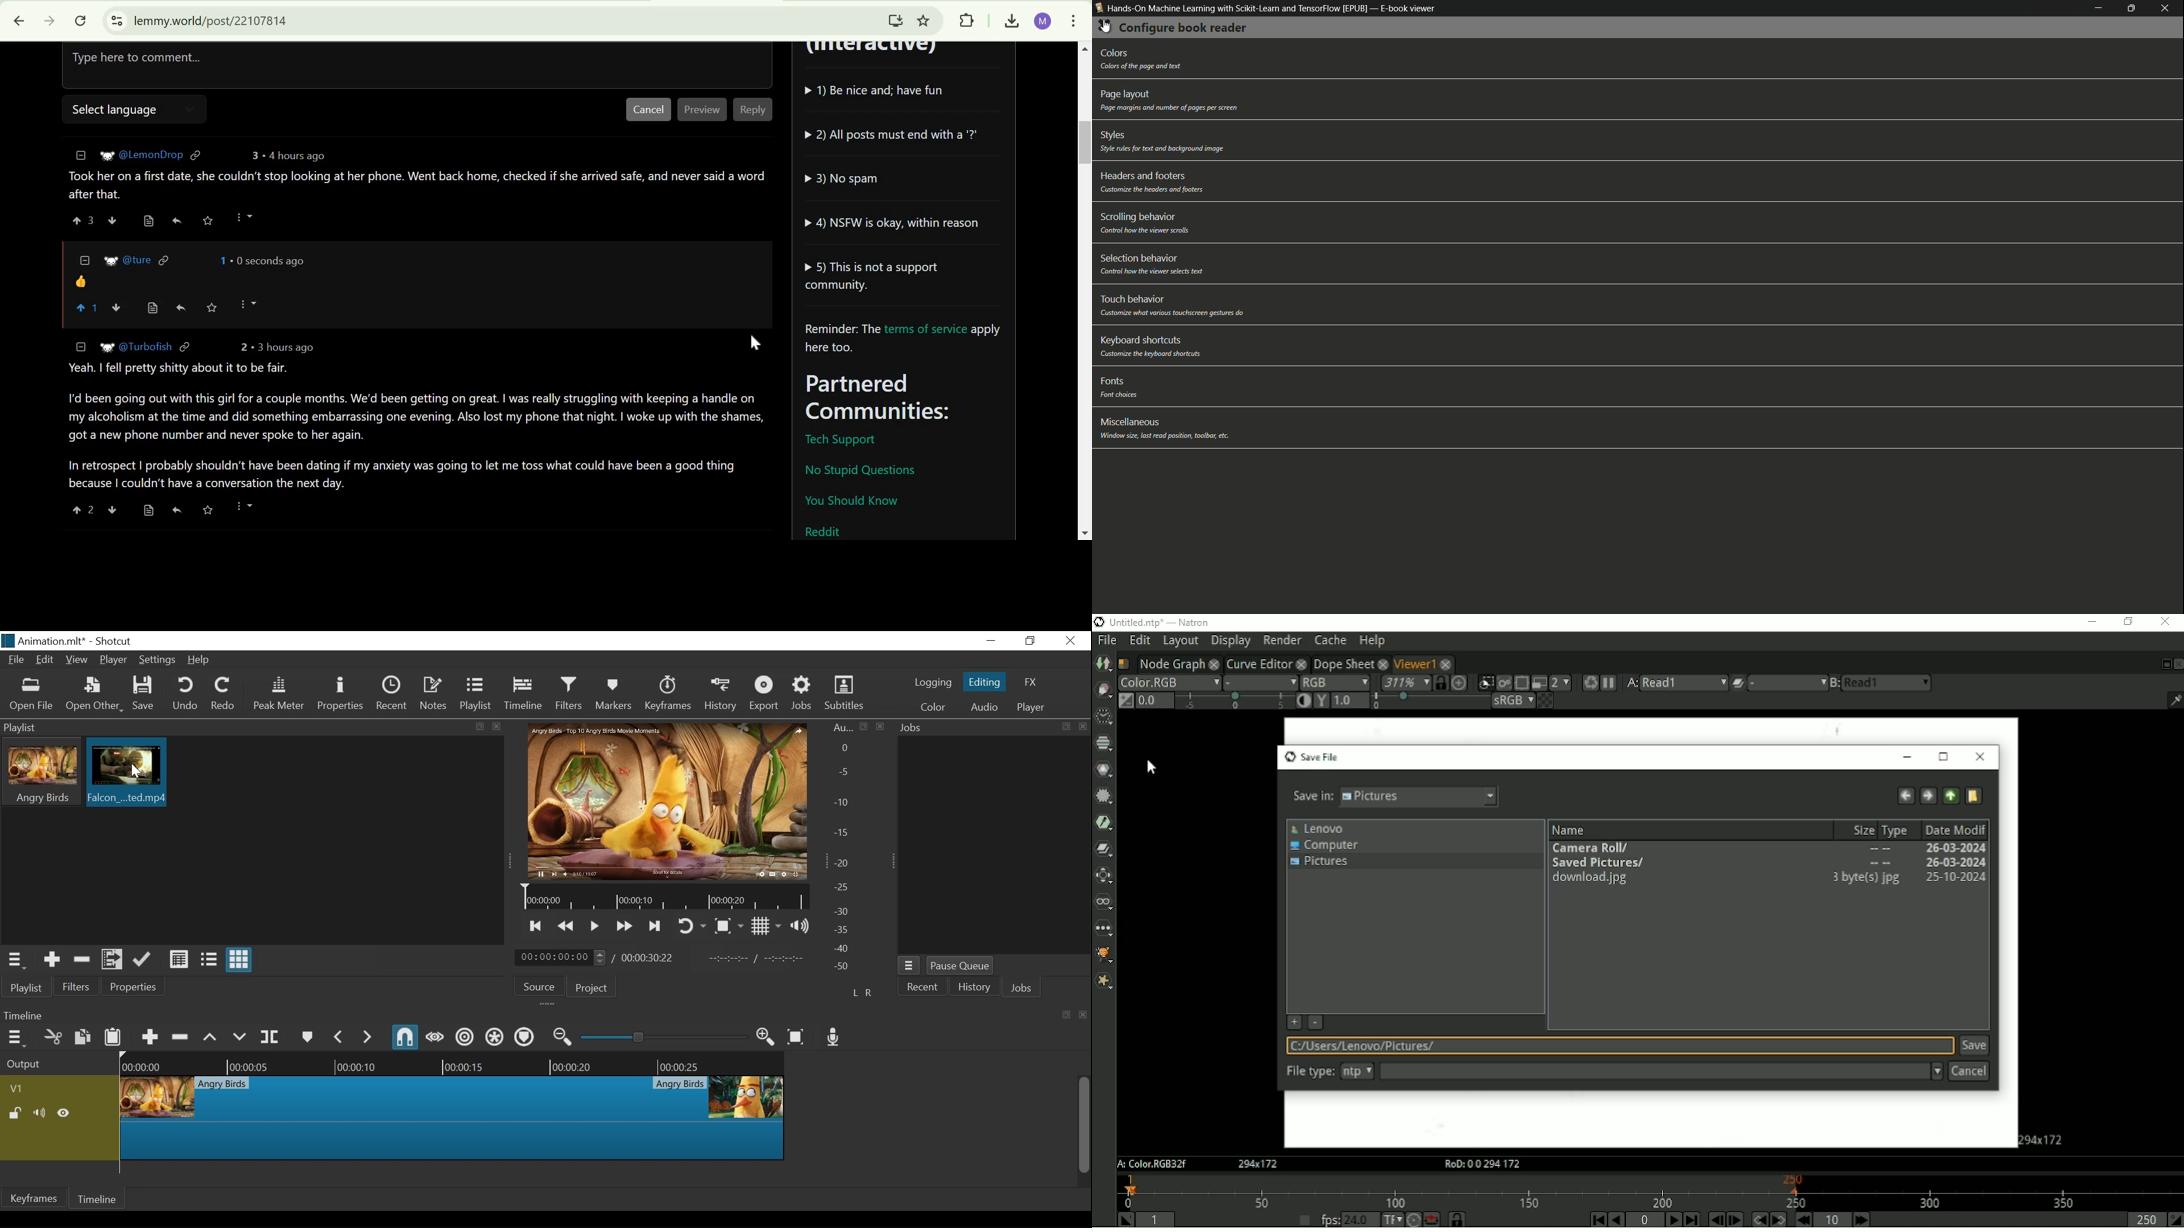 This screenshot has height=1232, width=2184. Describe the element at coordinates (53, 642) in the screenshot. I see `Project Name` at that location.